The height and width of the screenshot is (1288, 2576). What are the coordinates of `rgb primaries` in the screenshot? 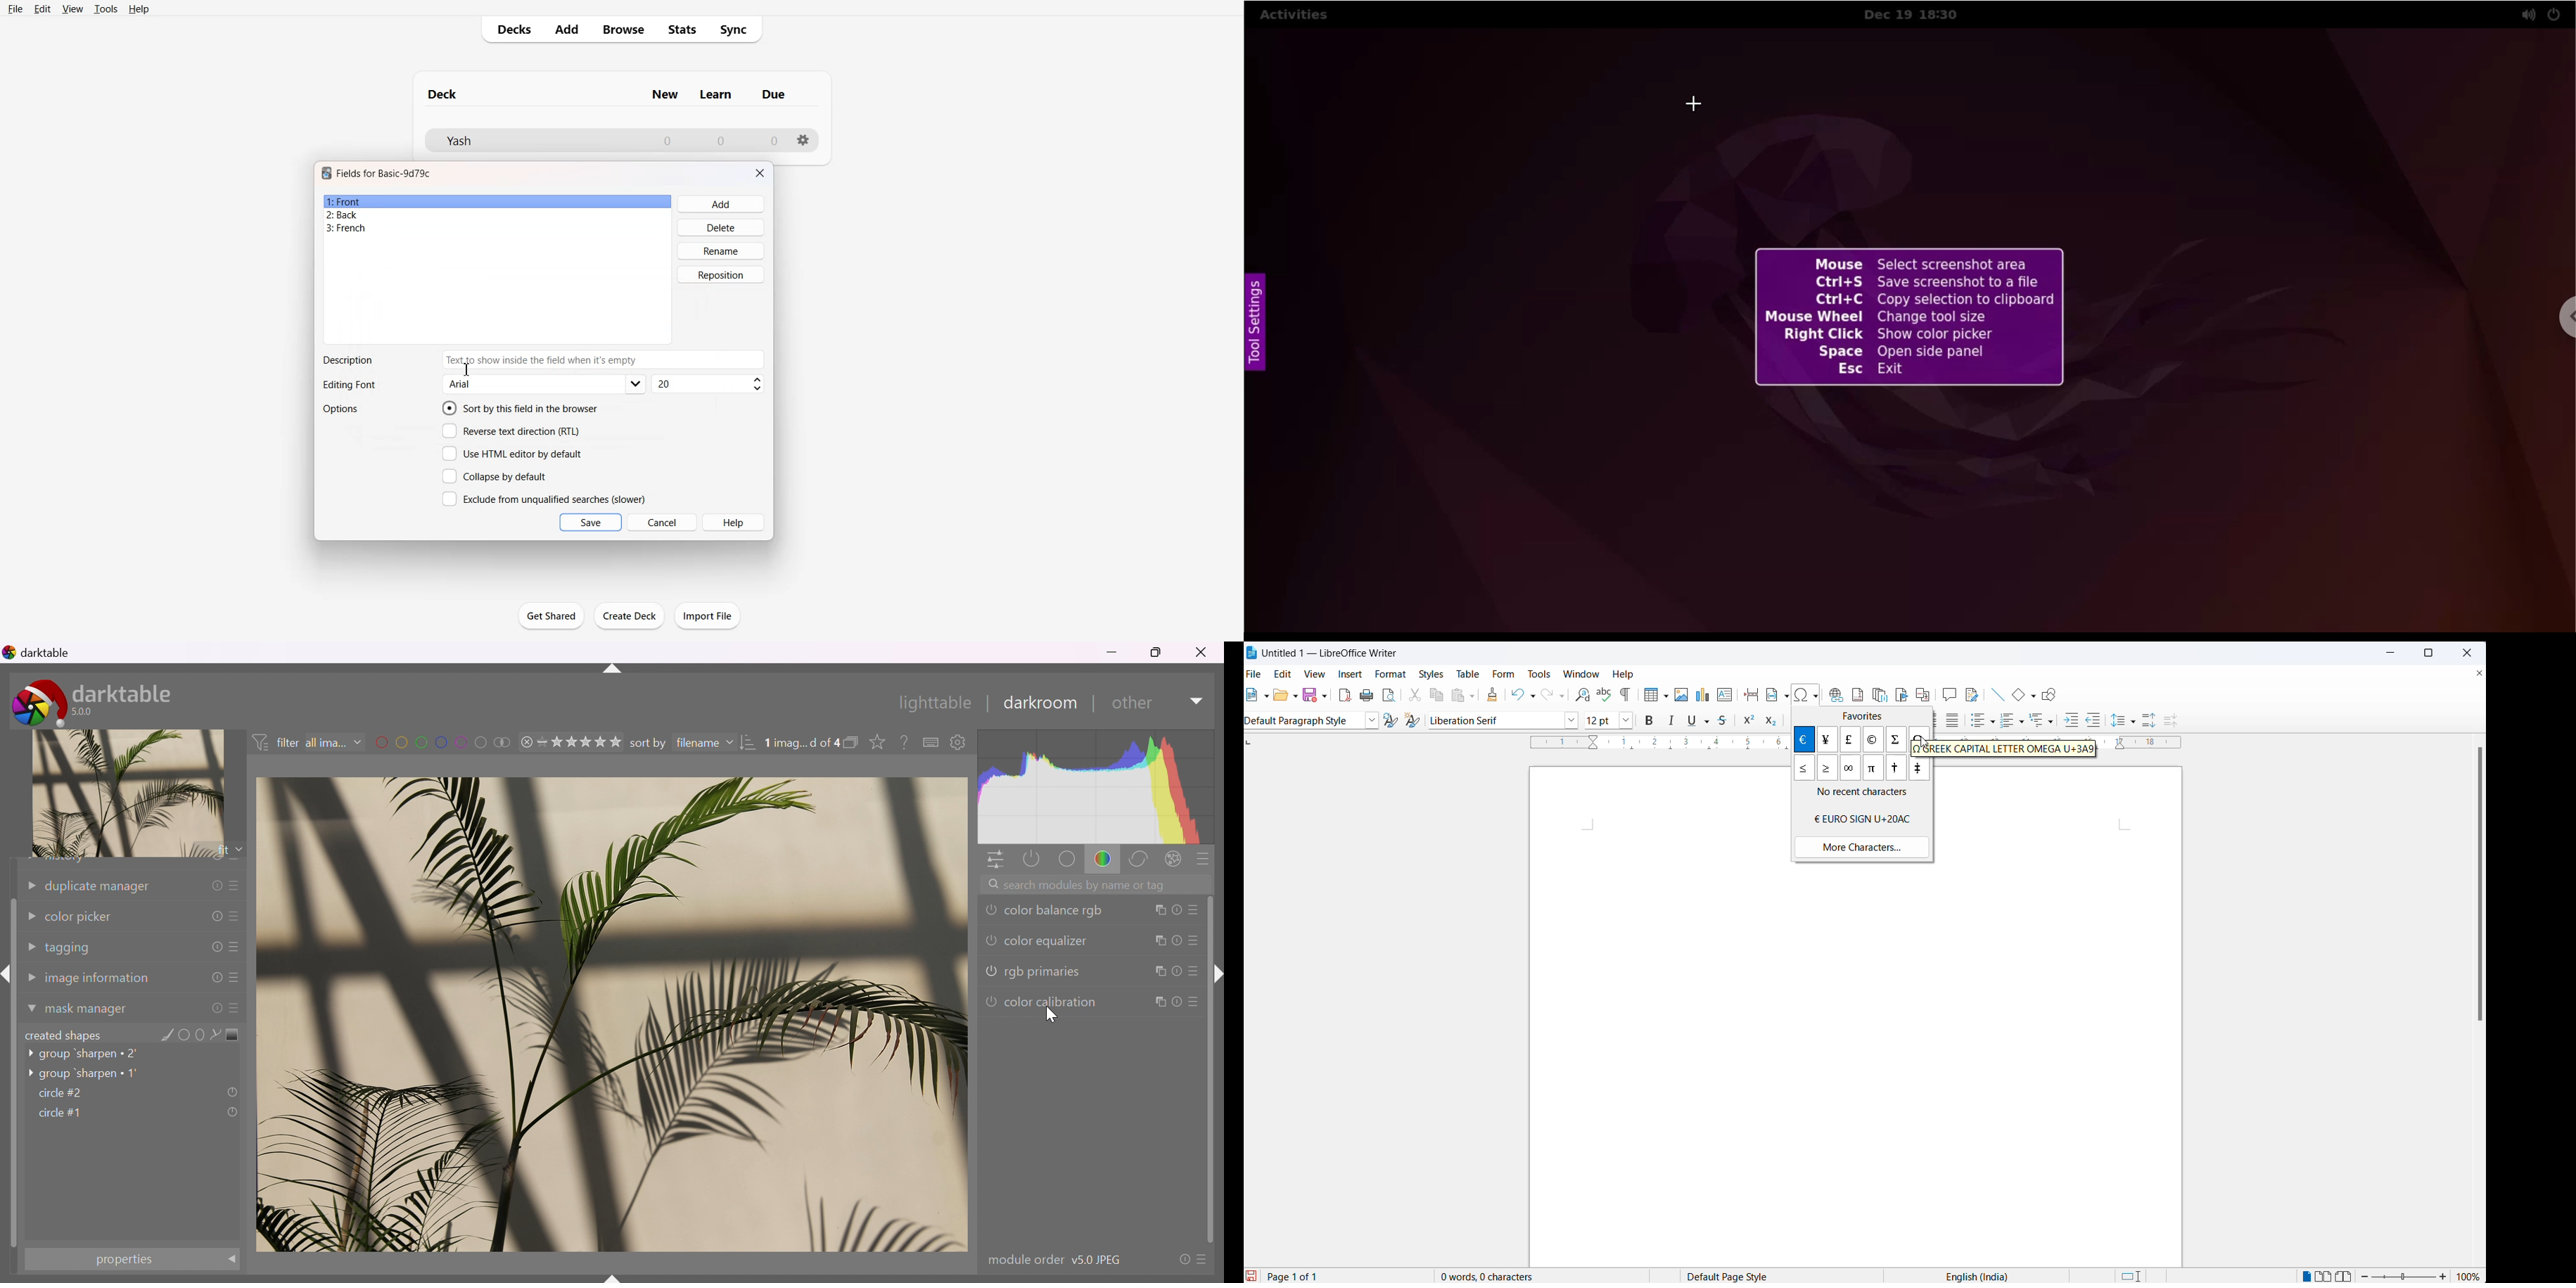 It's located at (1091, 971).